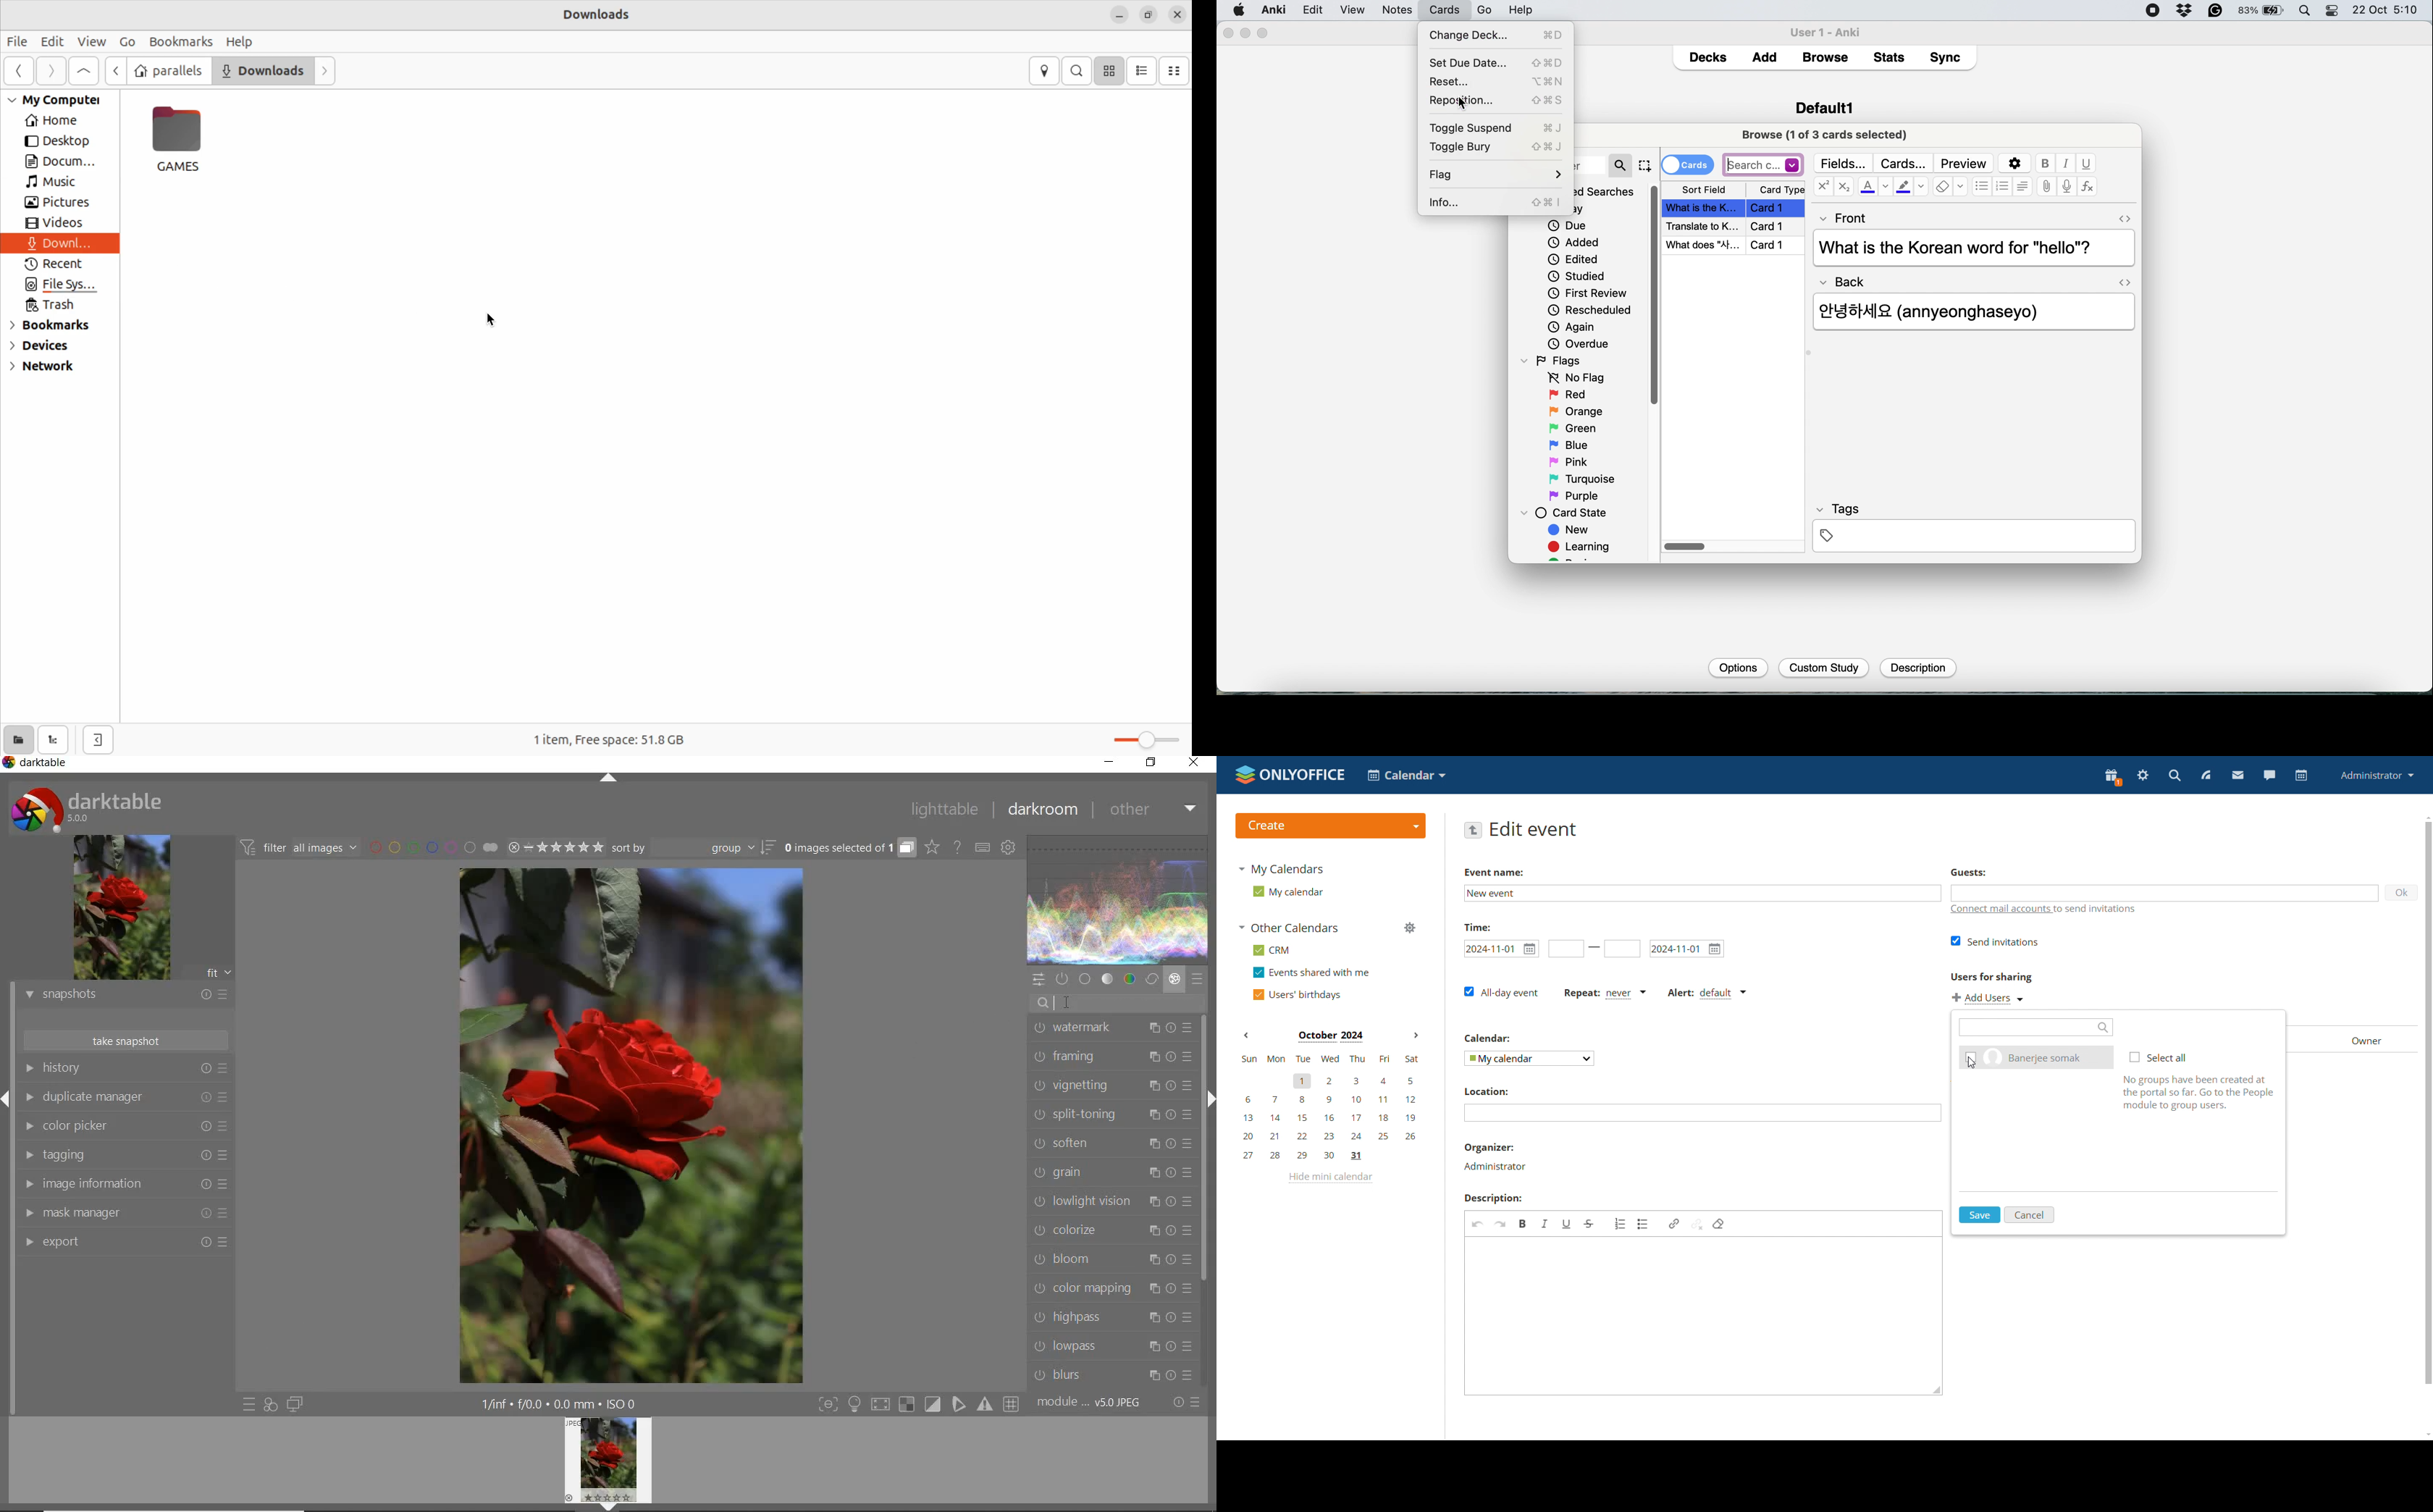  I want to click on organizer, so click(1496, 1167).